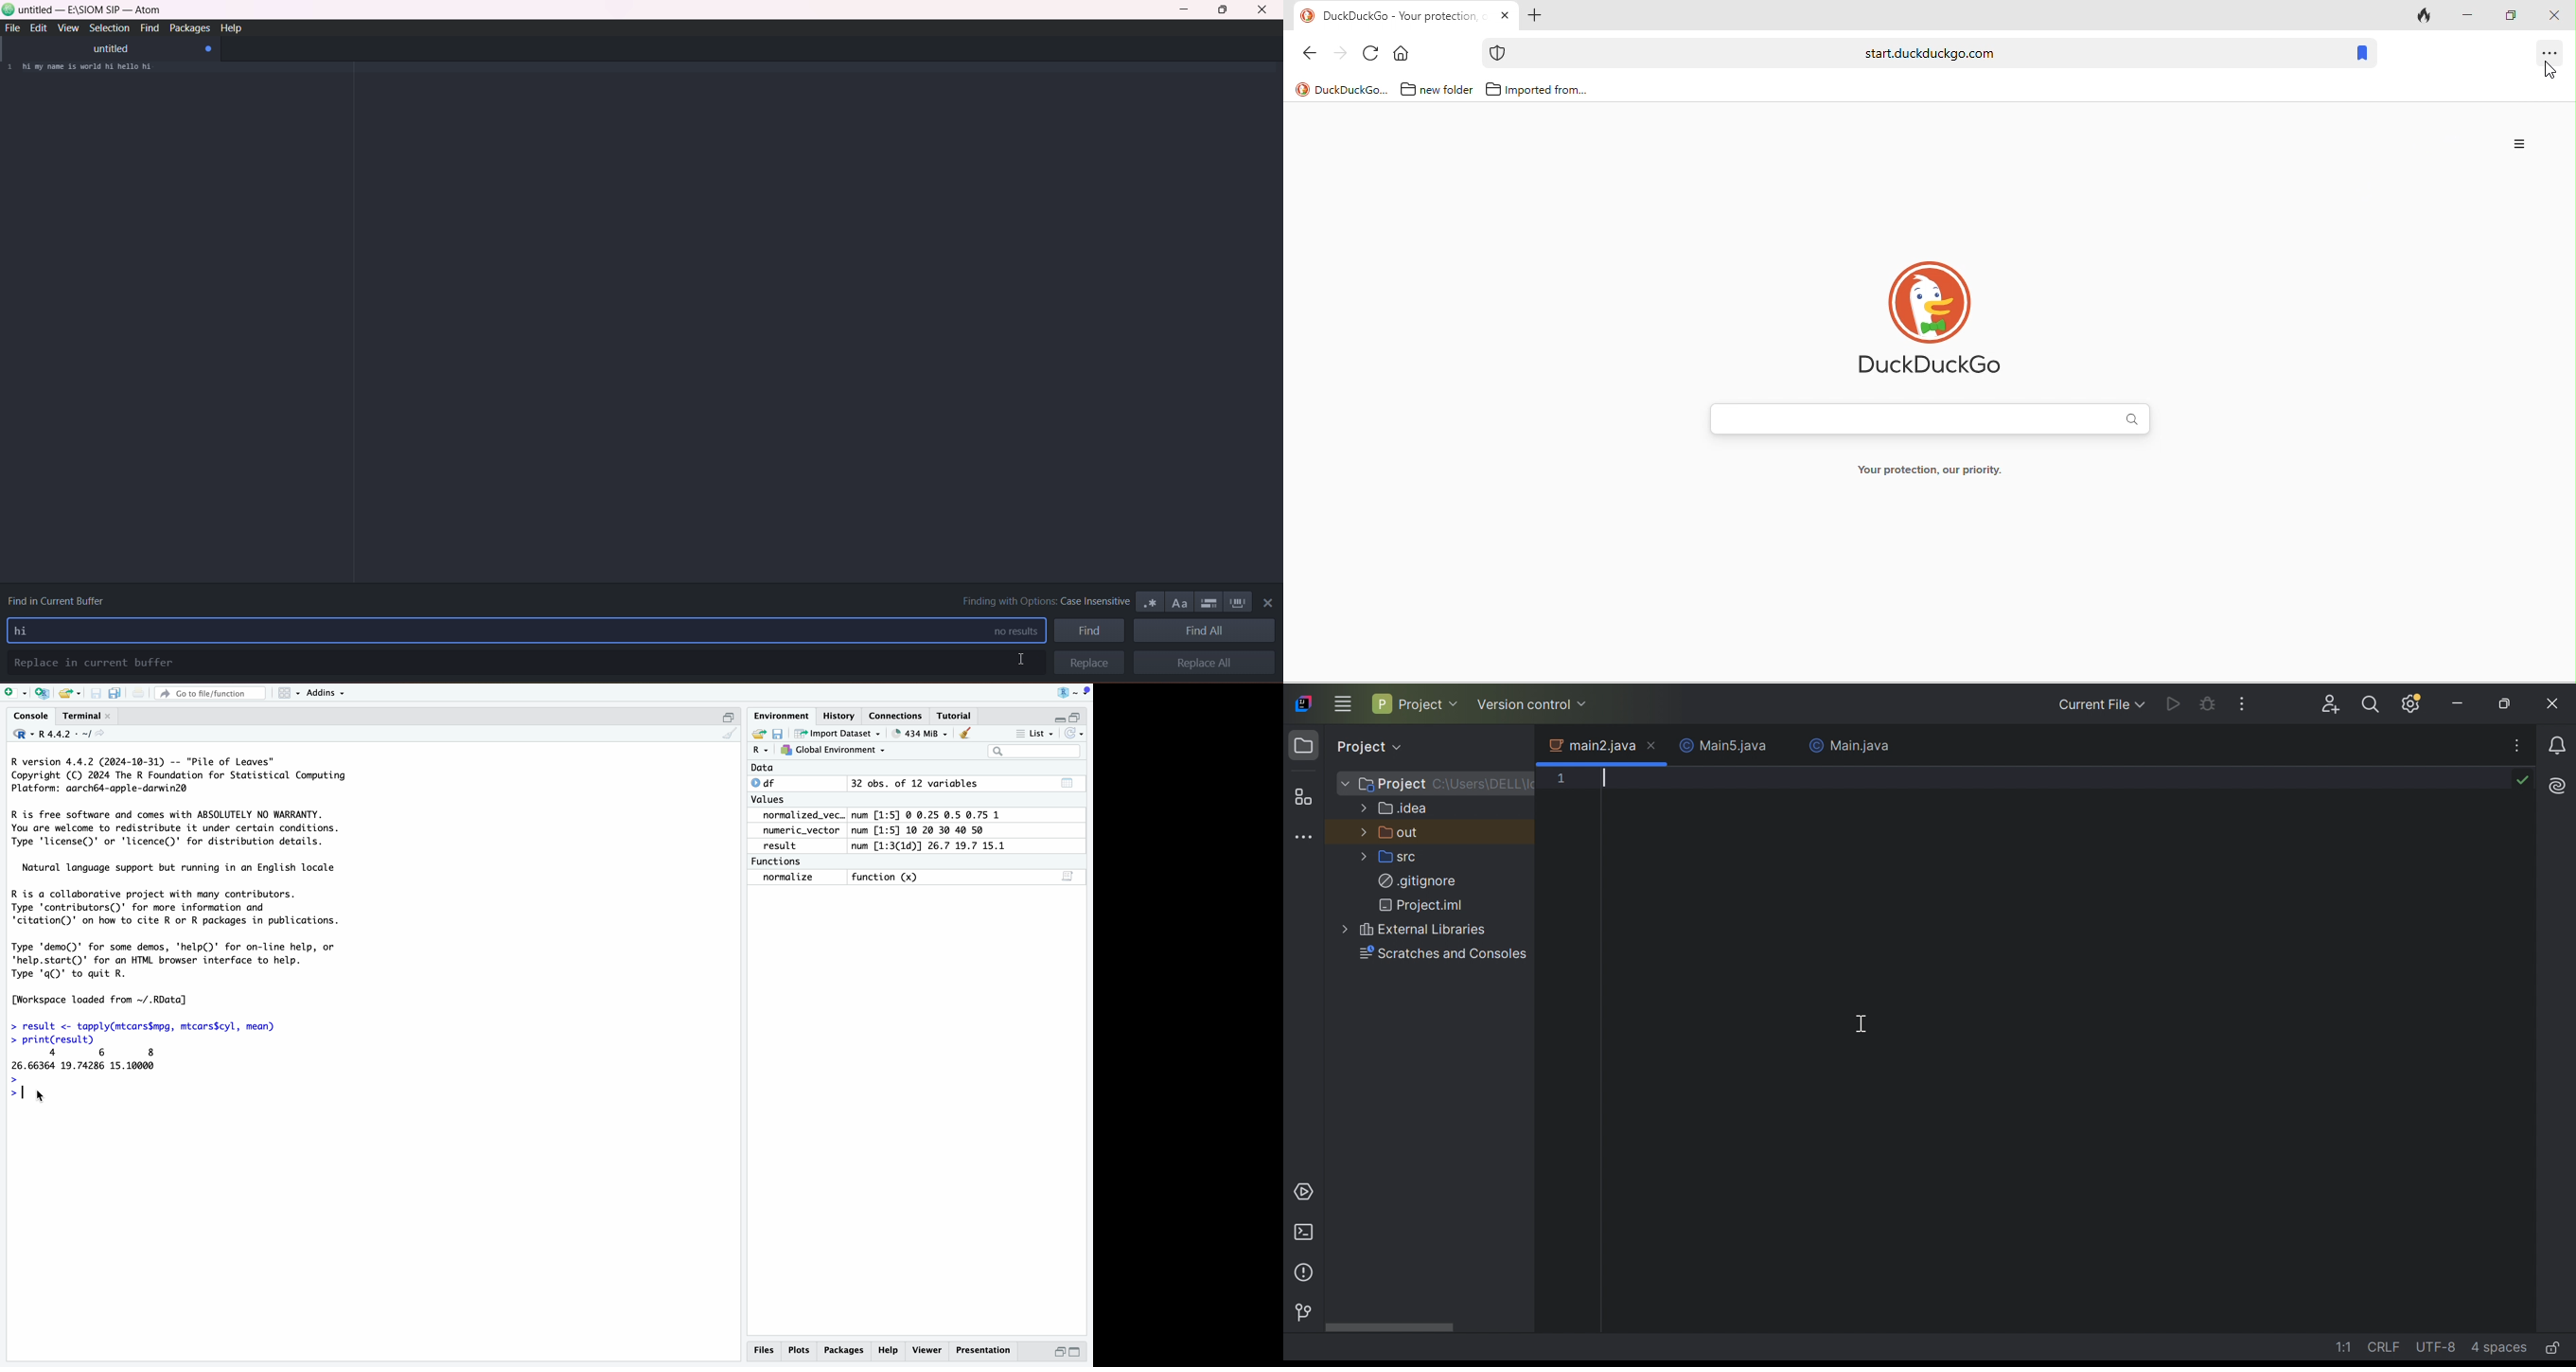  Describe the element at coordinates (137, 693) in the screenshot. I see `Print` at that location.